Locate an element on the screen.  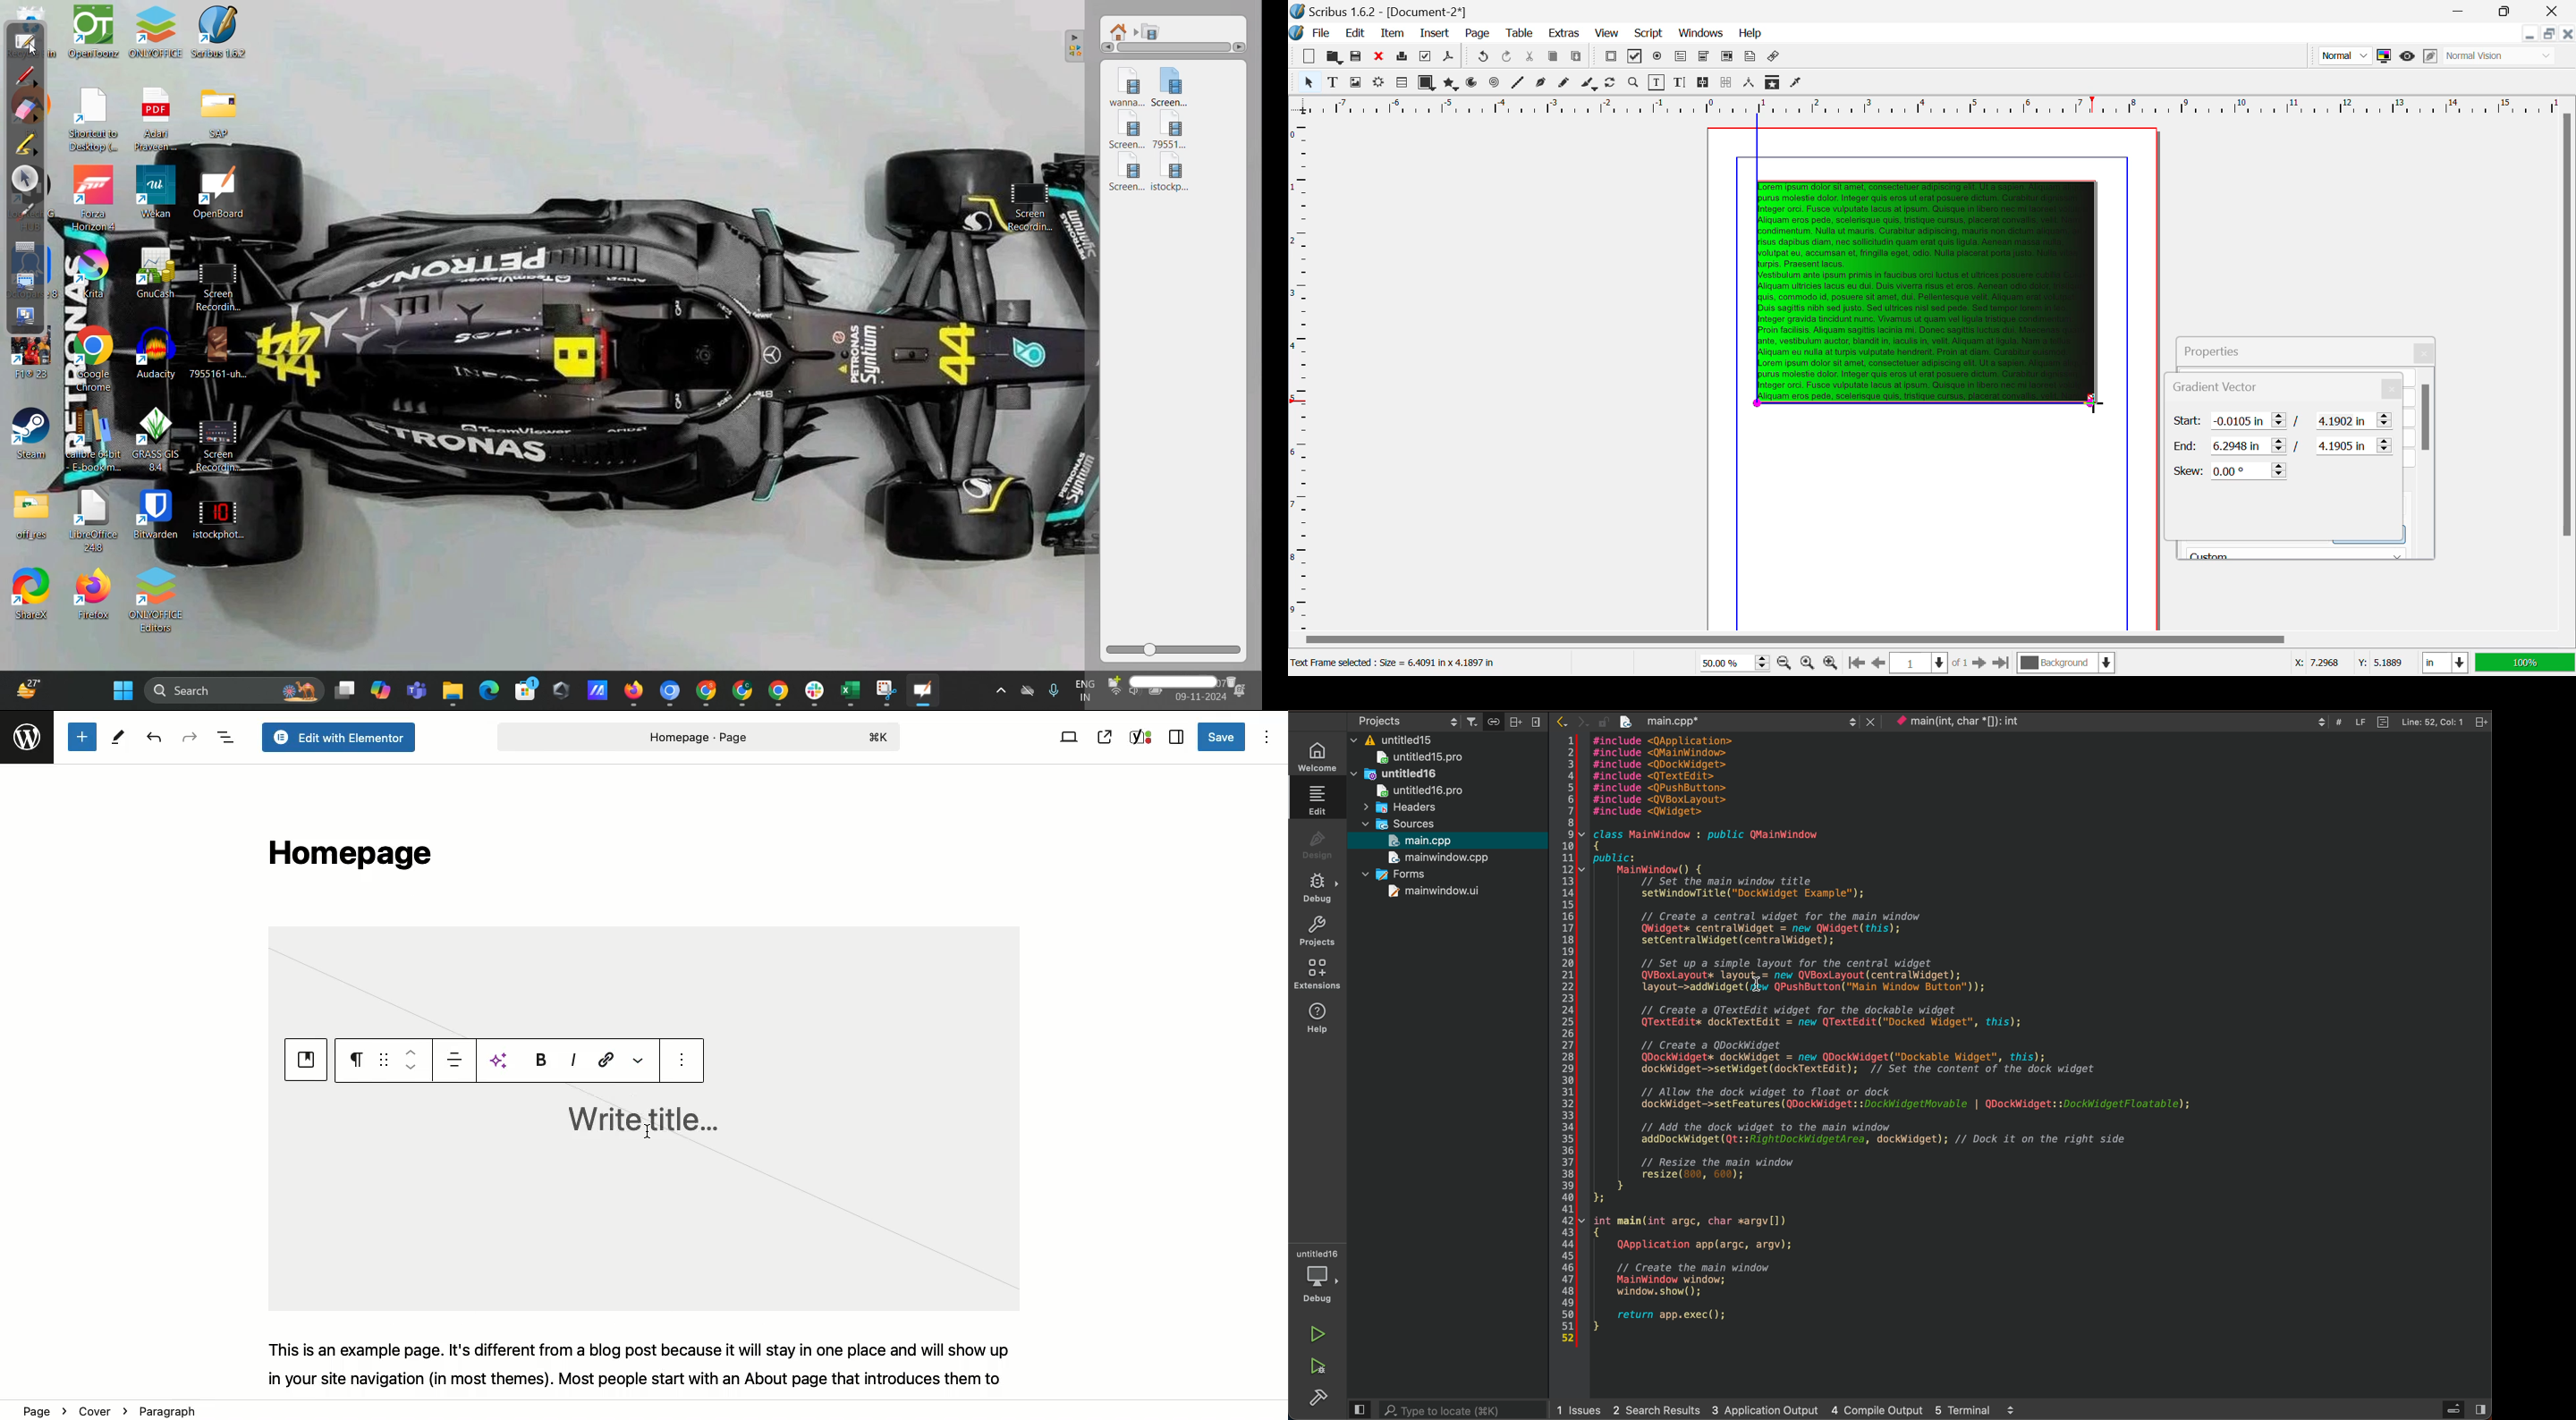
Paste is located at coordinates (1578, 58).